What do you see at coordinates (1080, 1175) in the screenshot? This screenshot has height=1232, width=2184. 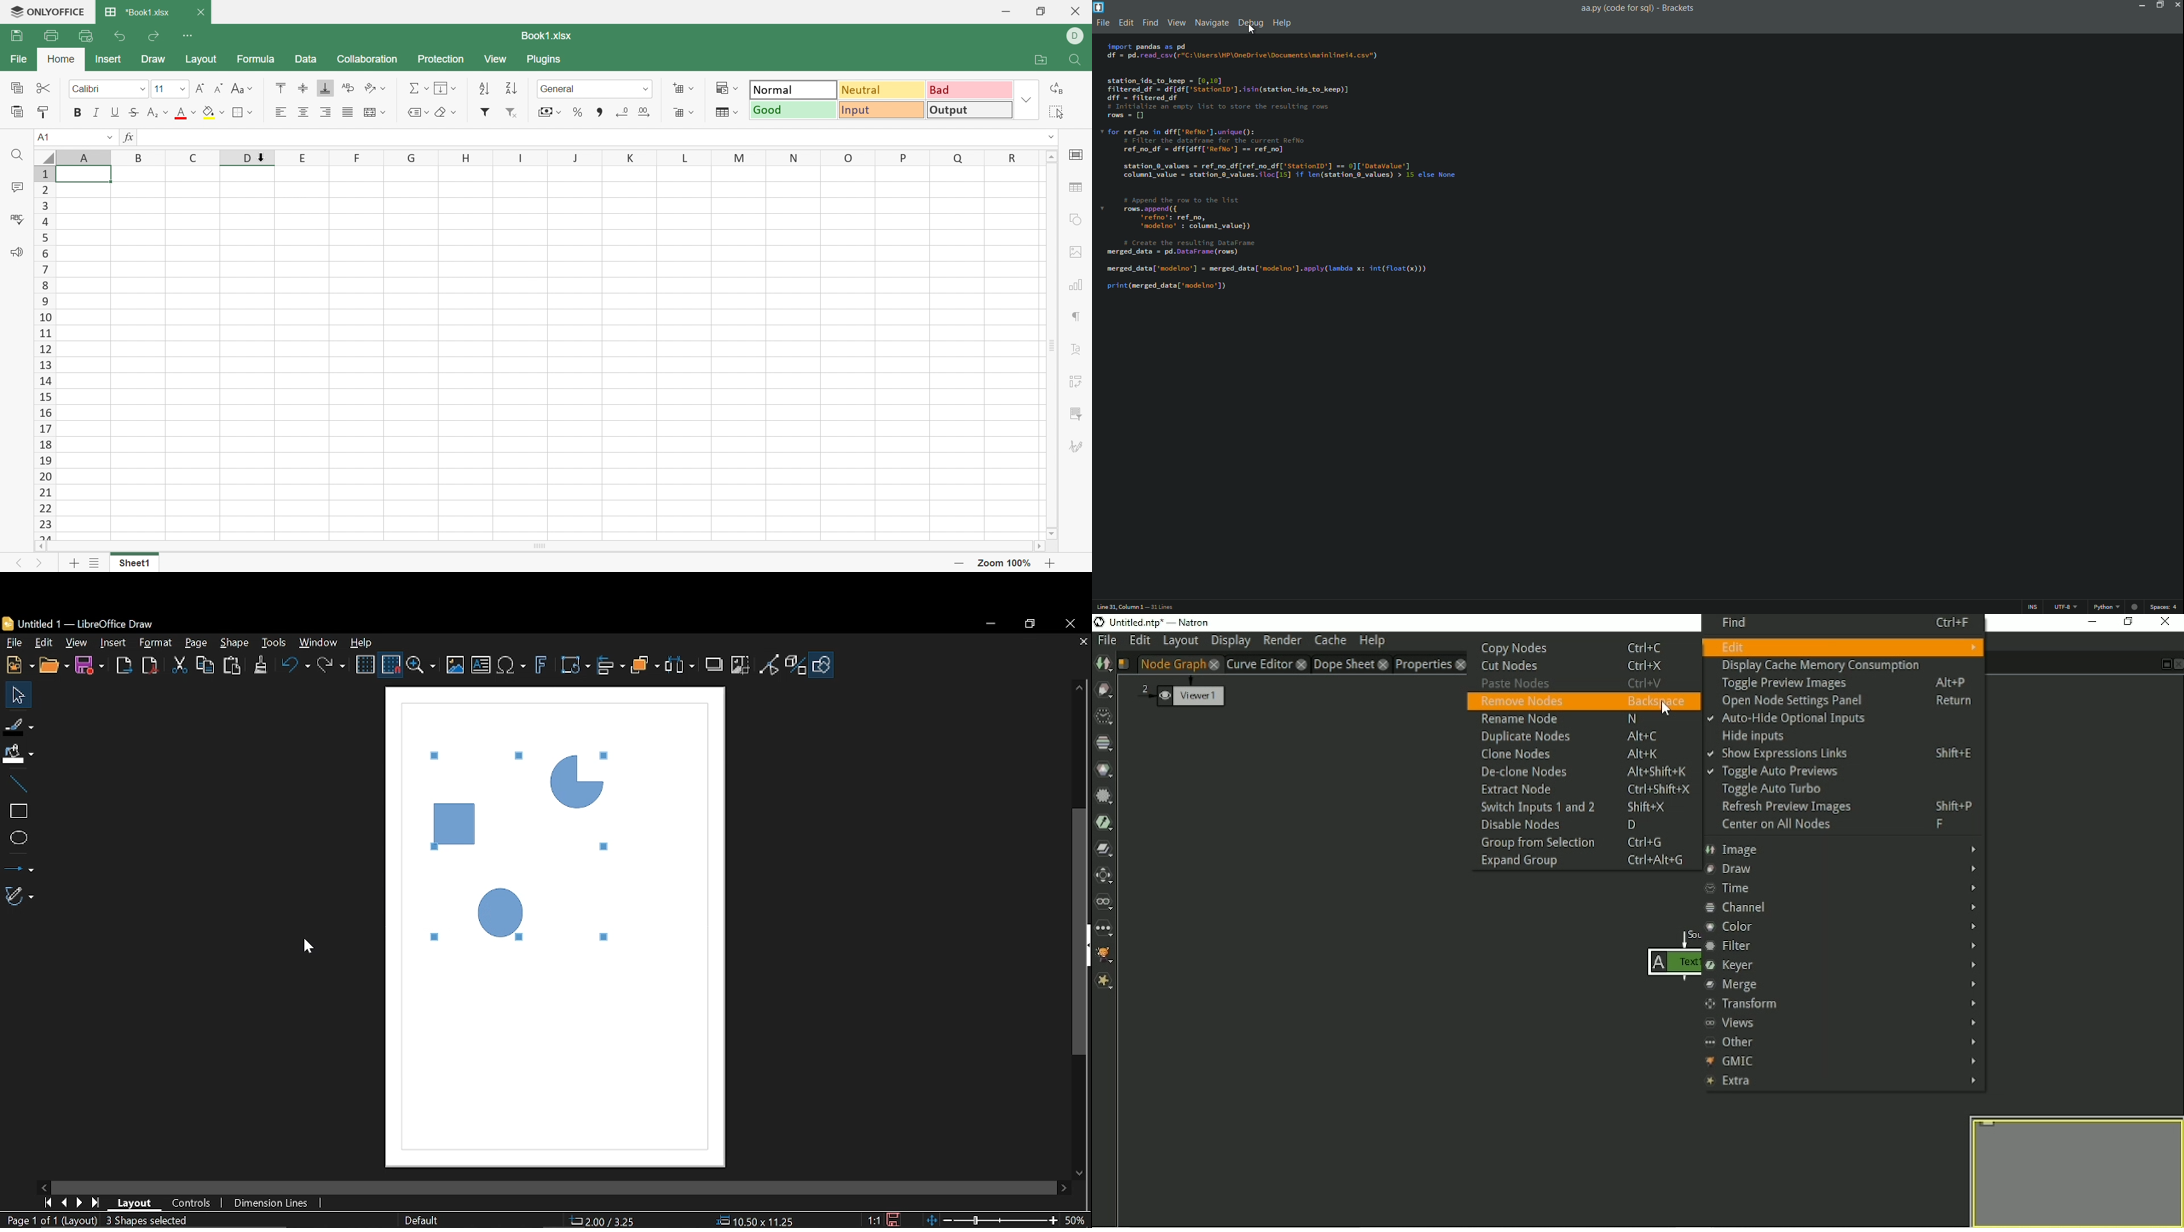 I see `Move down` at bounding box center [1080, 1175].